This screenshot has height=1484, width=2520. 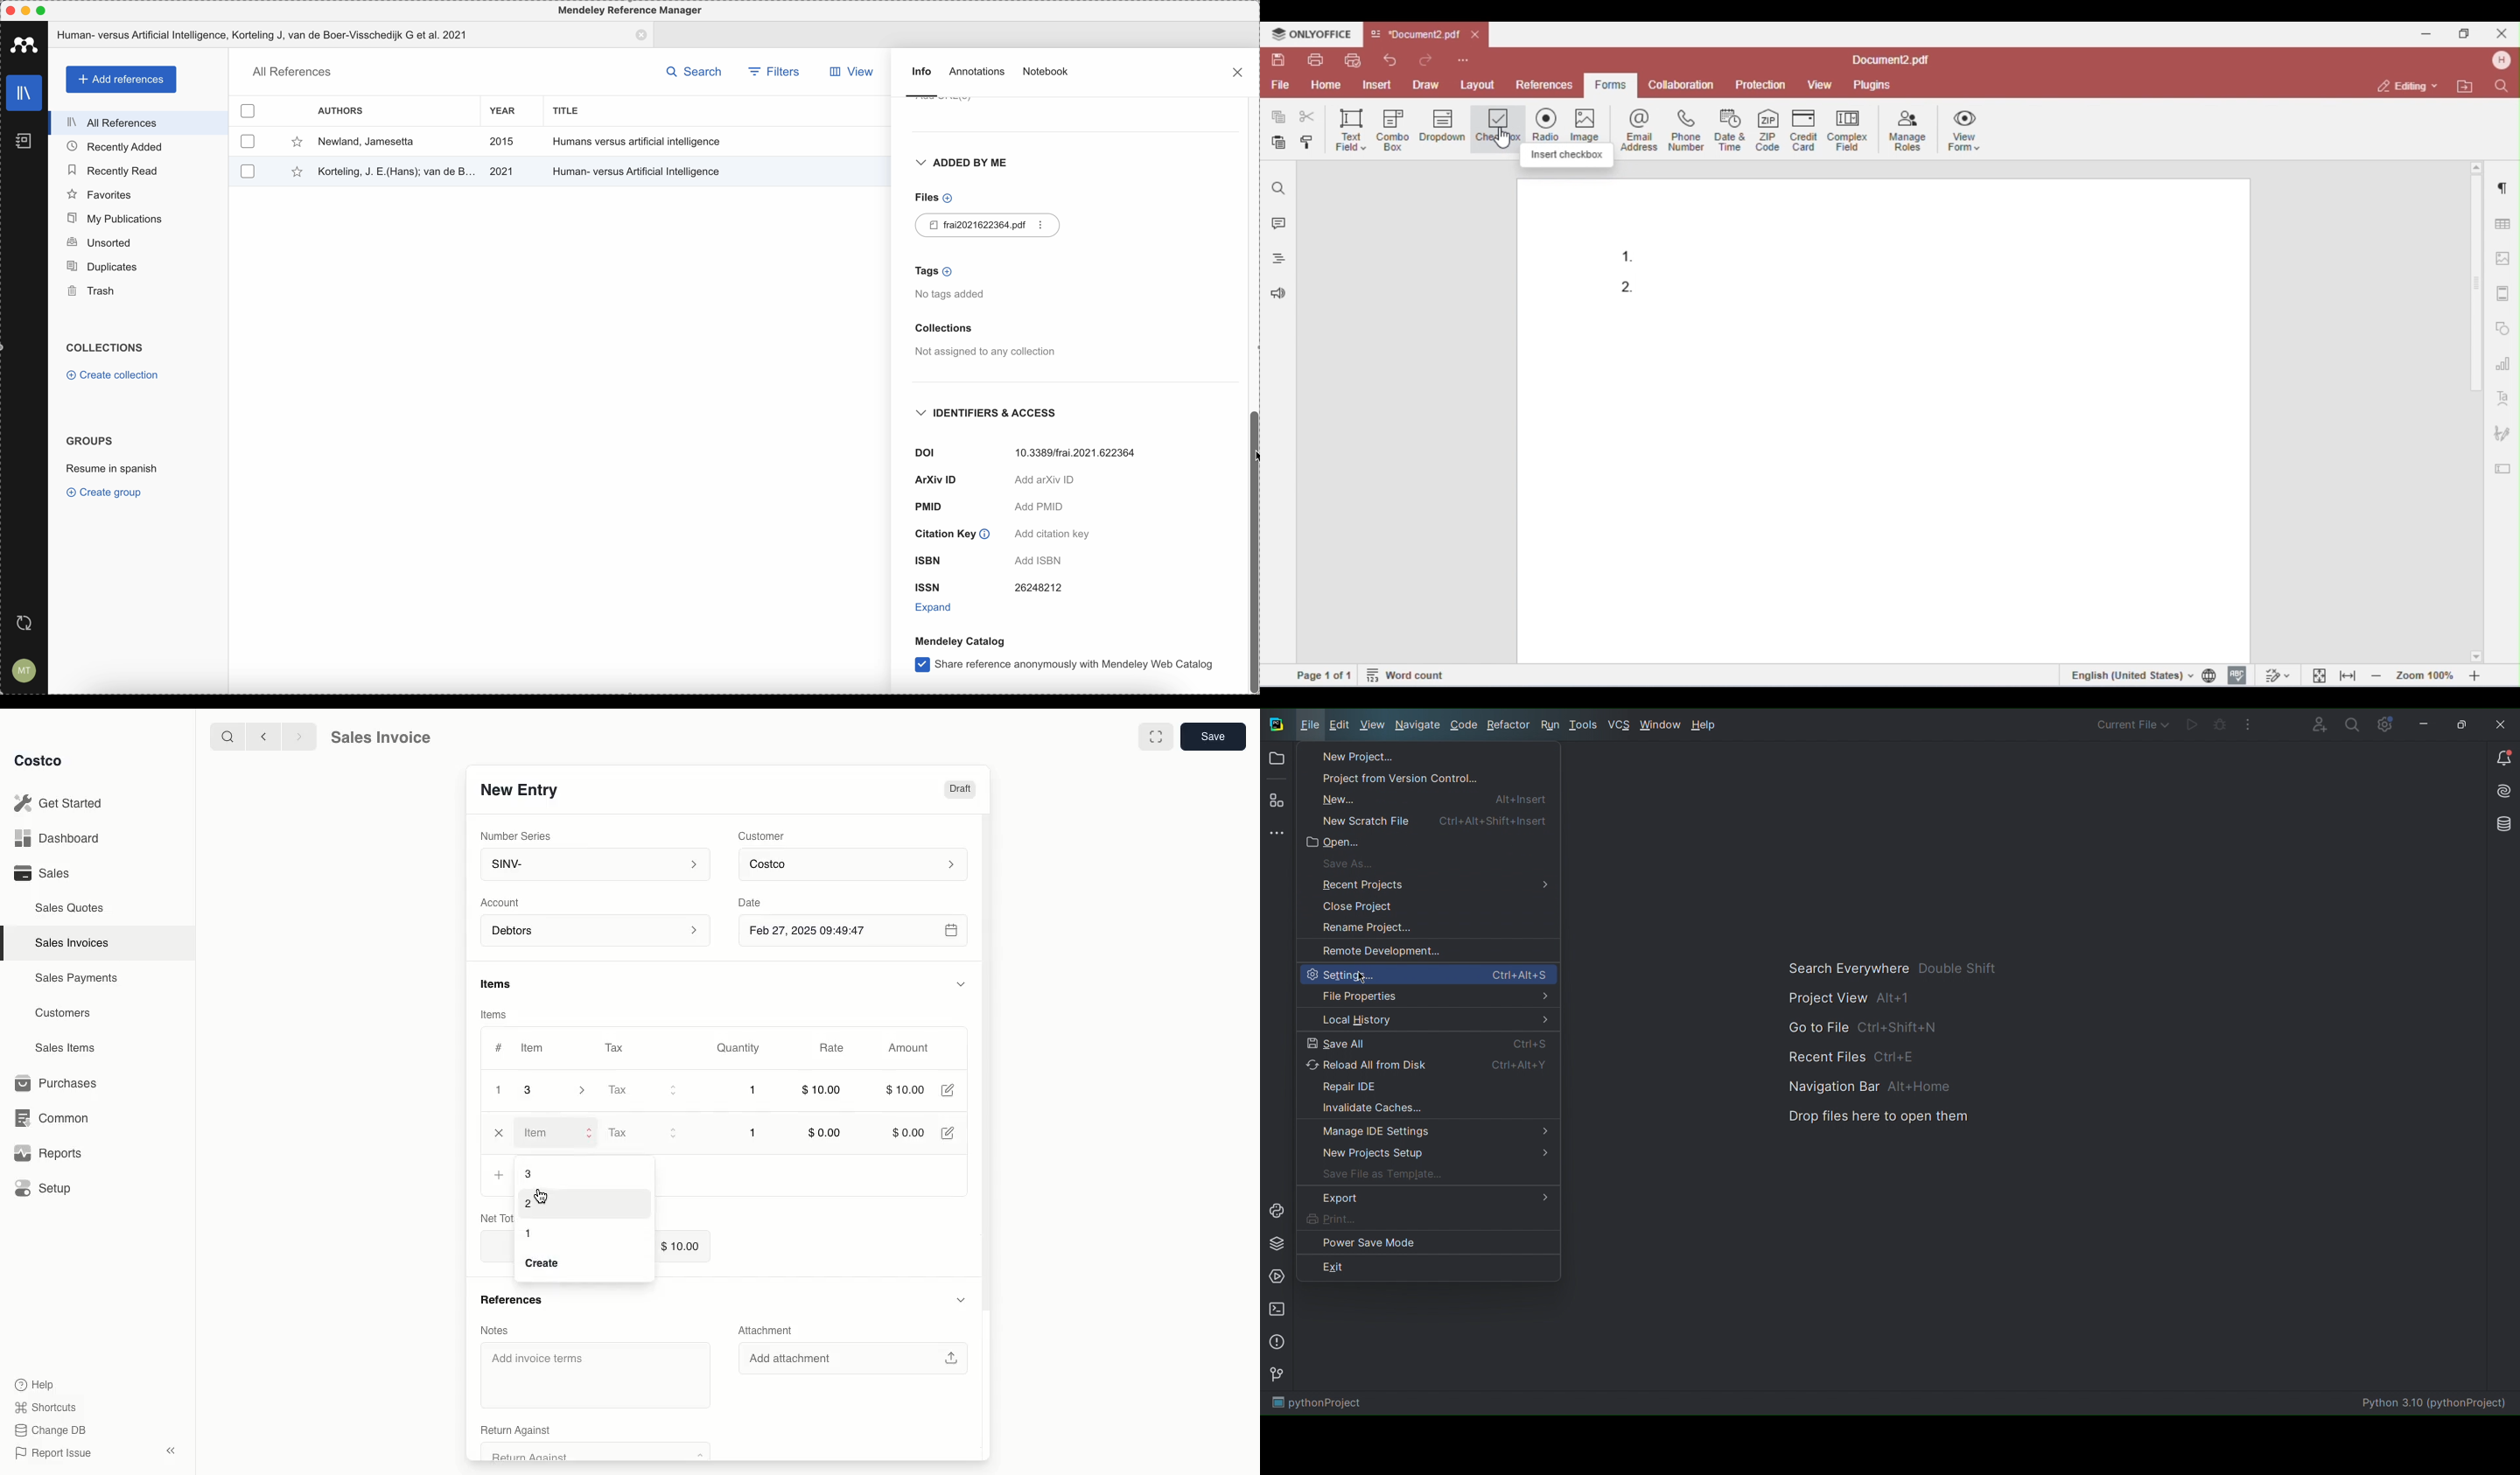 What do you see at coordinates (754, 1133) in the screenshot?
I see `1` at bounding box center [754, 1133].